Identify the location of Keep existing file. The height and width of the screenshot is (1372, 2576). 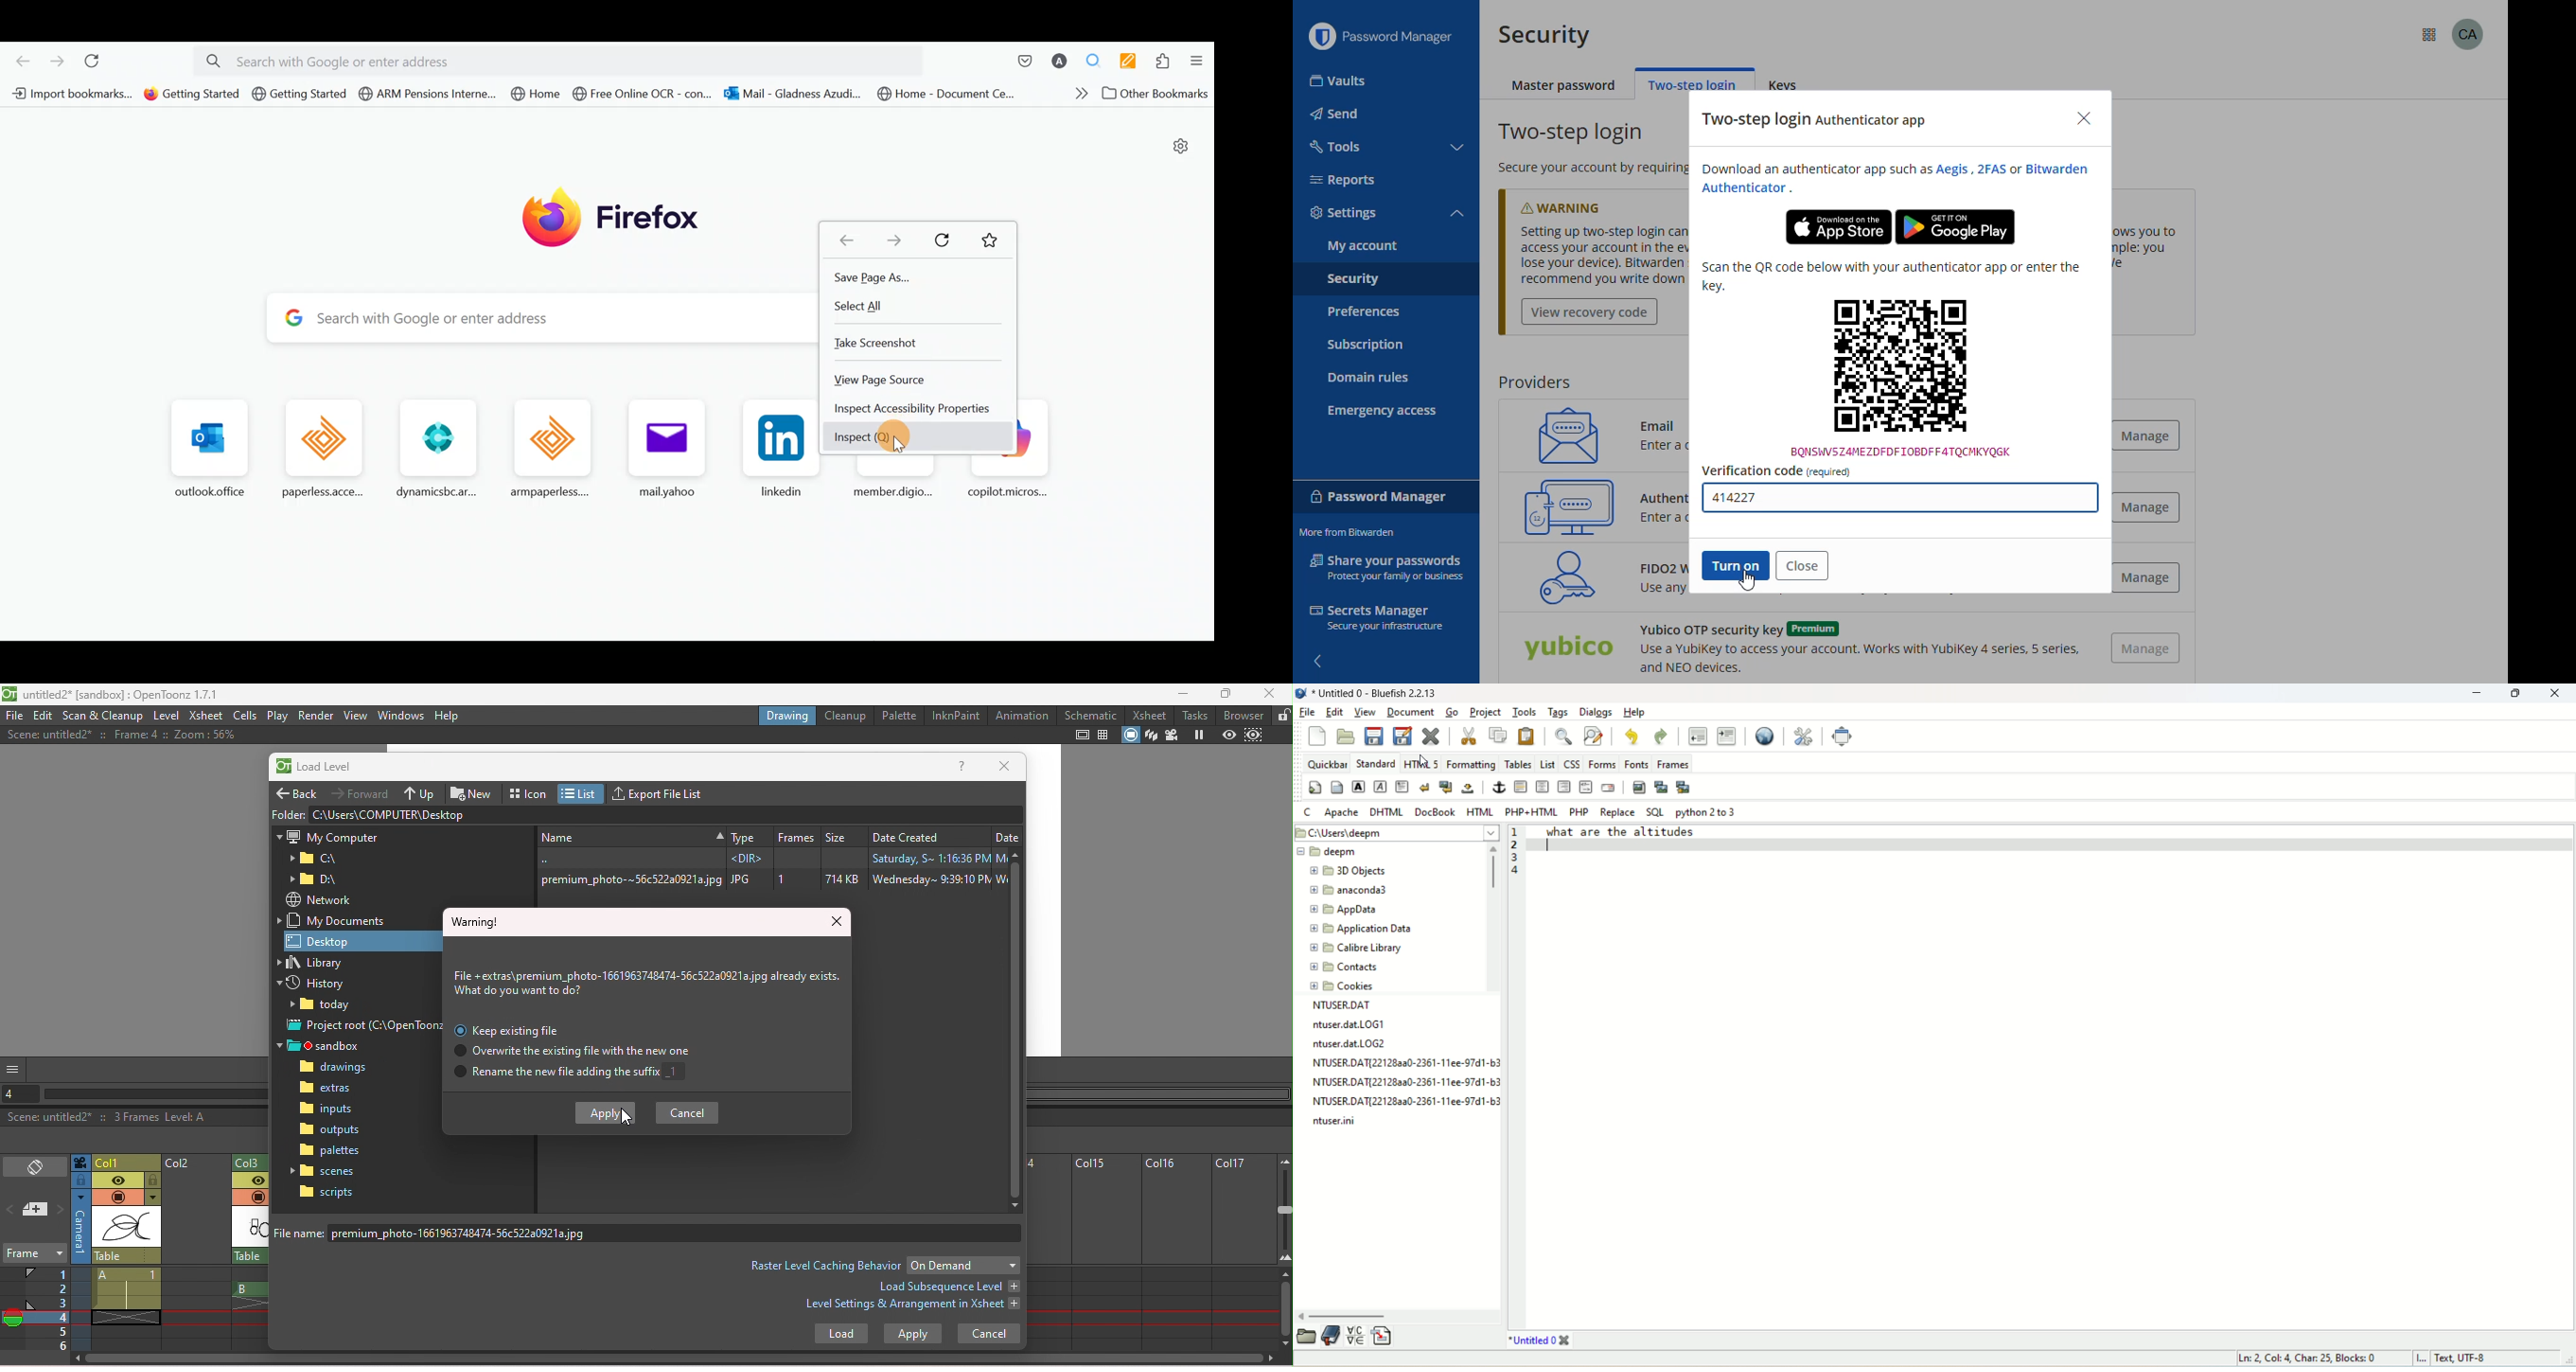
(511, 1030).